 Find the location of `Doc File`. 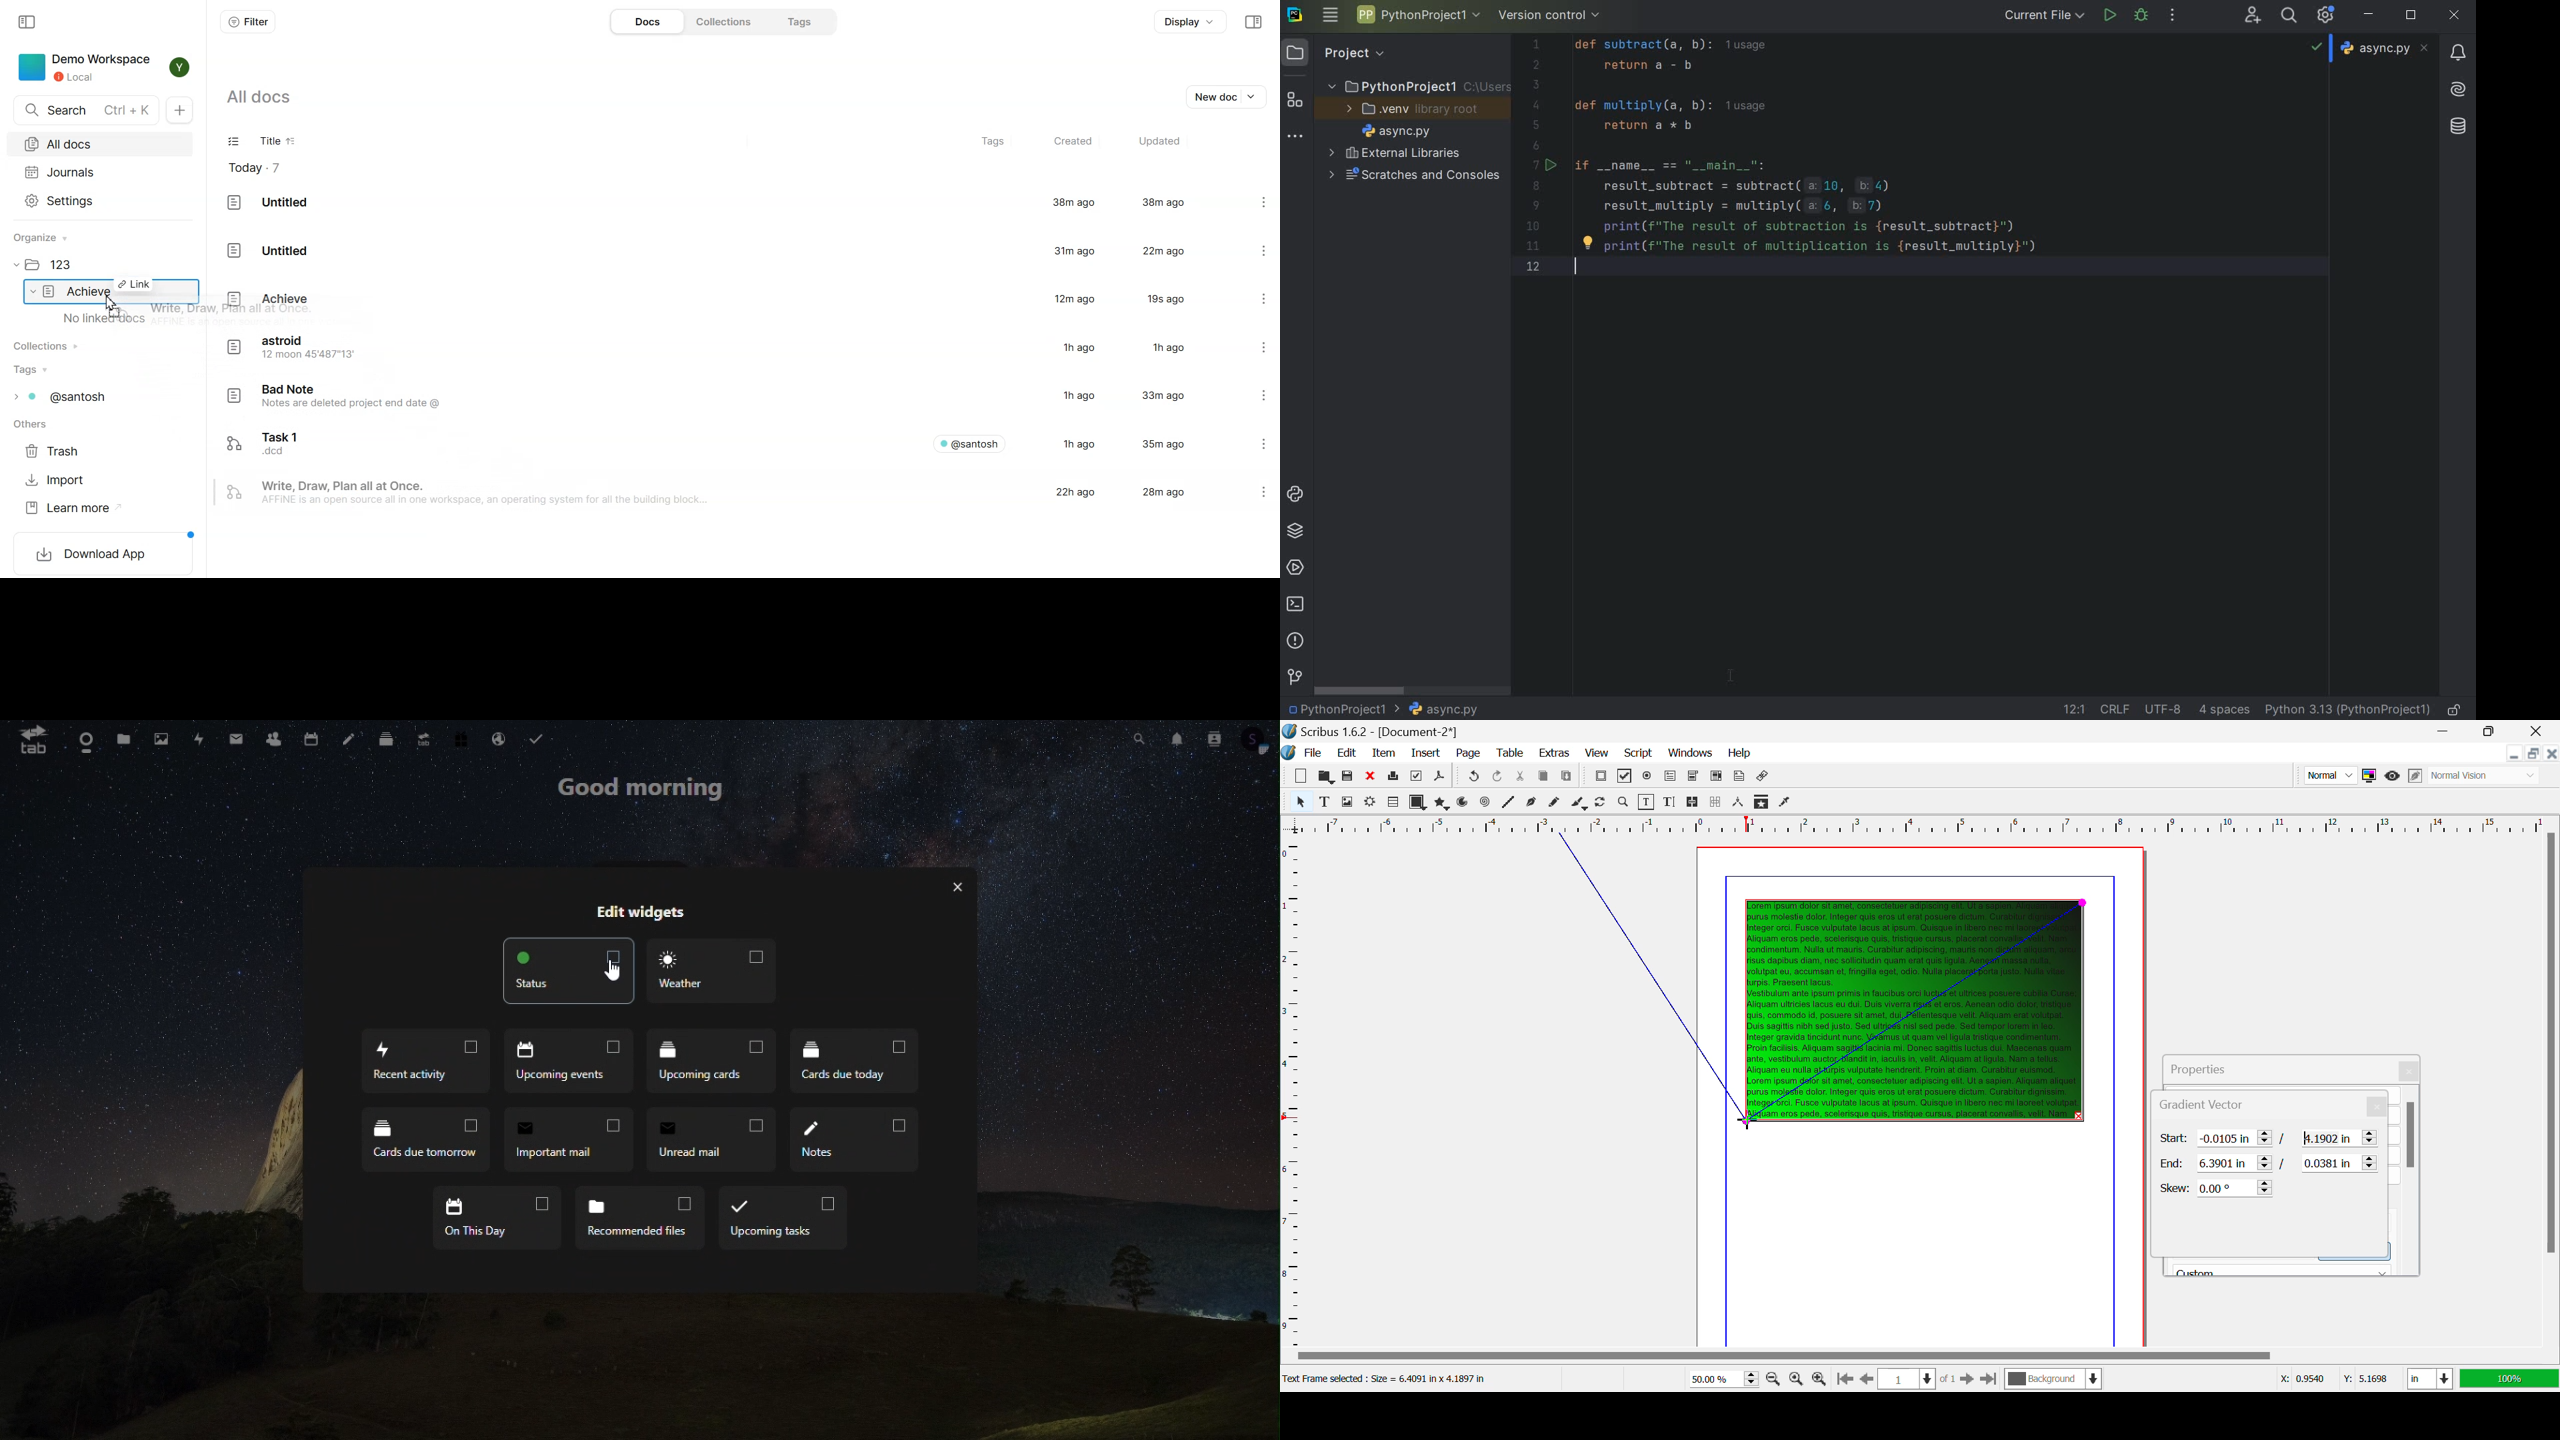

Doc File is located at coordinates (716, 494).